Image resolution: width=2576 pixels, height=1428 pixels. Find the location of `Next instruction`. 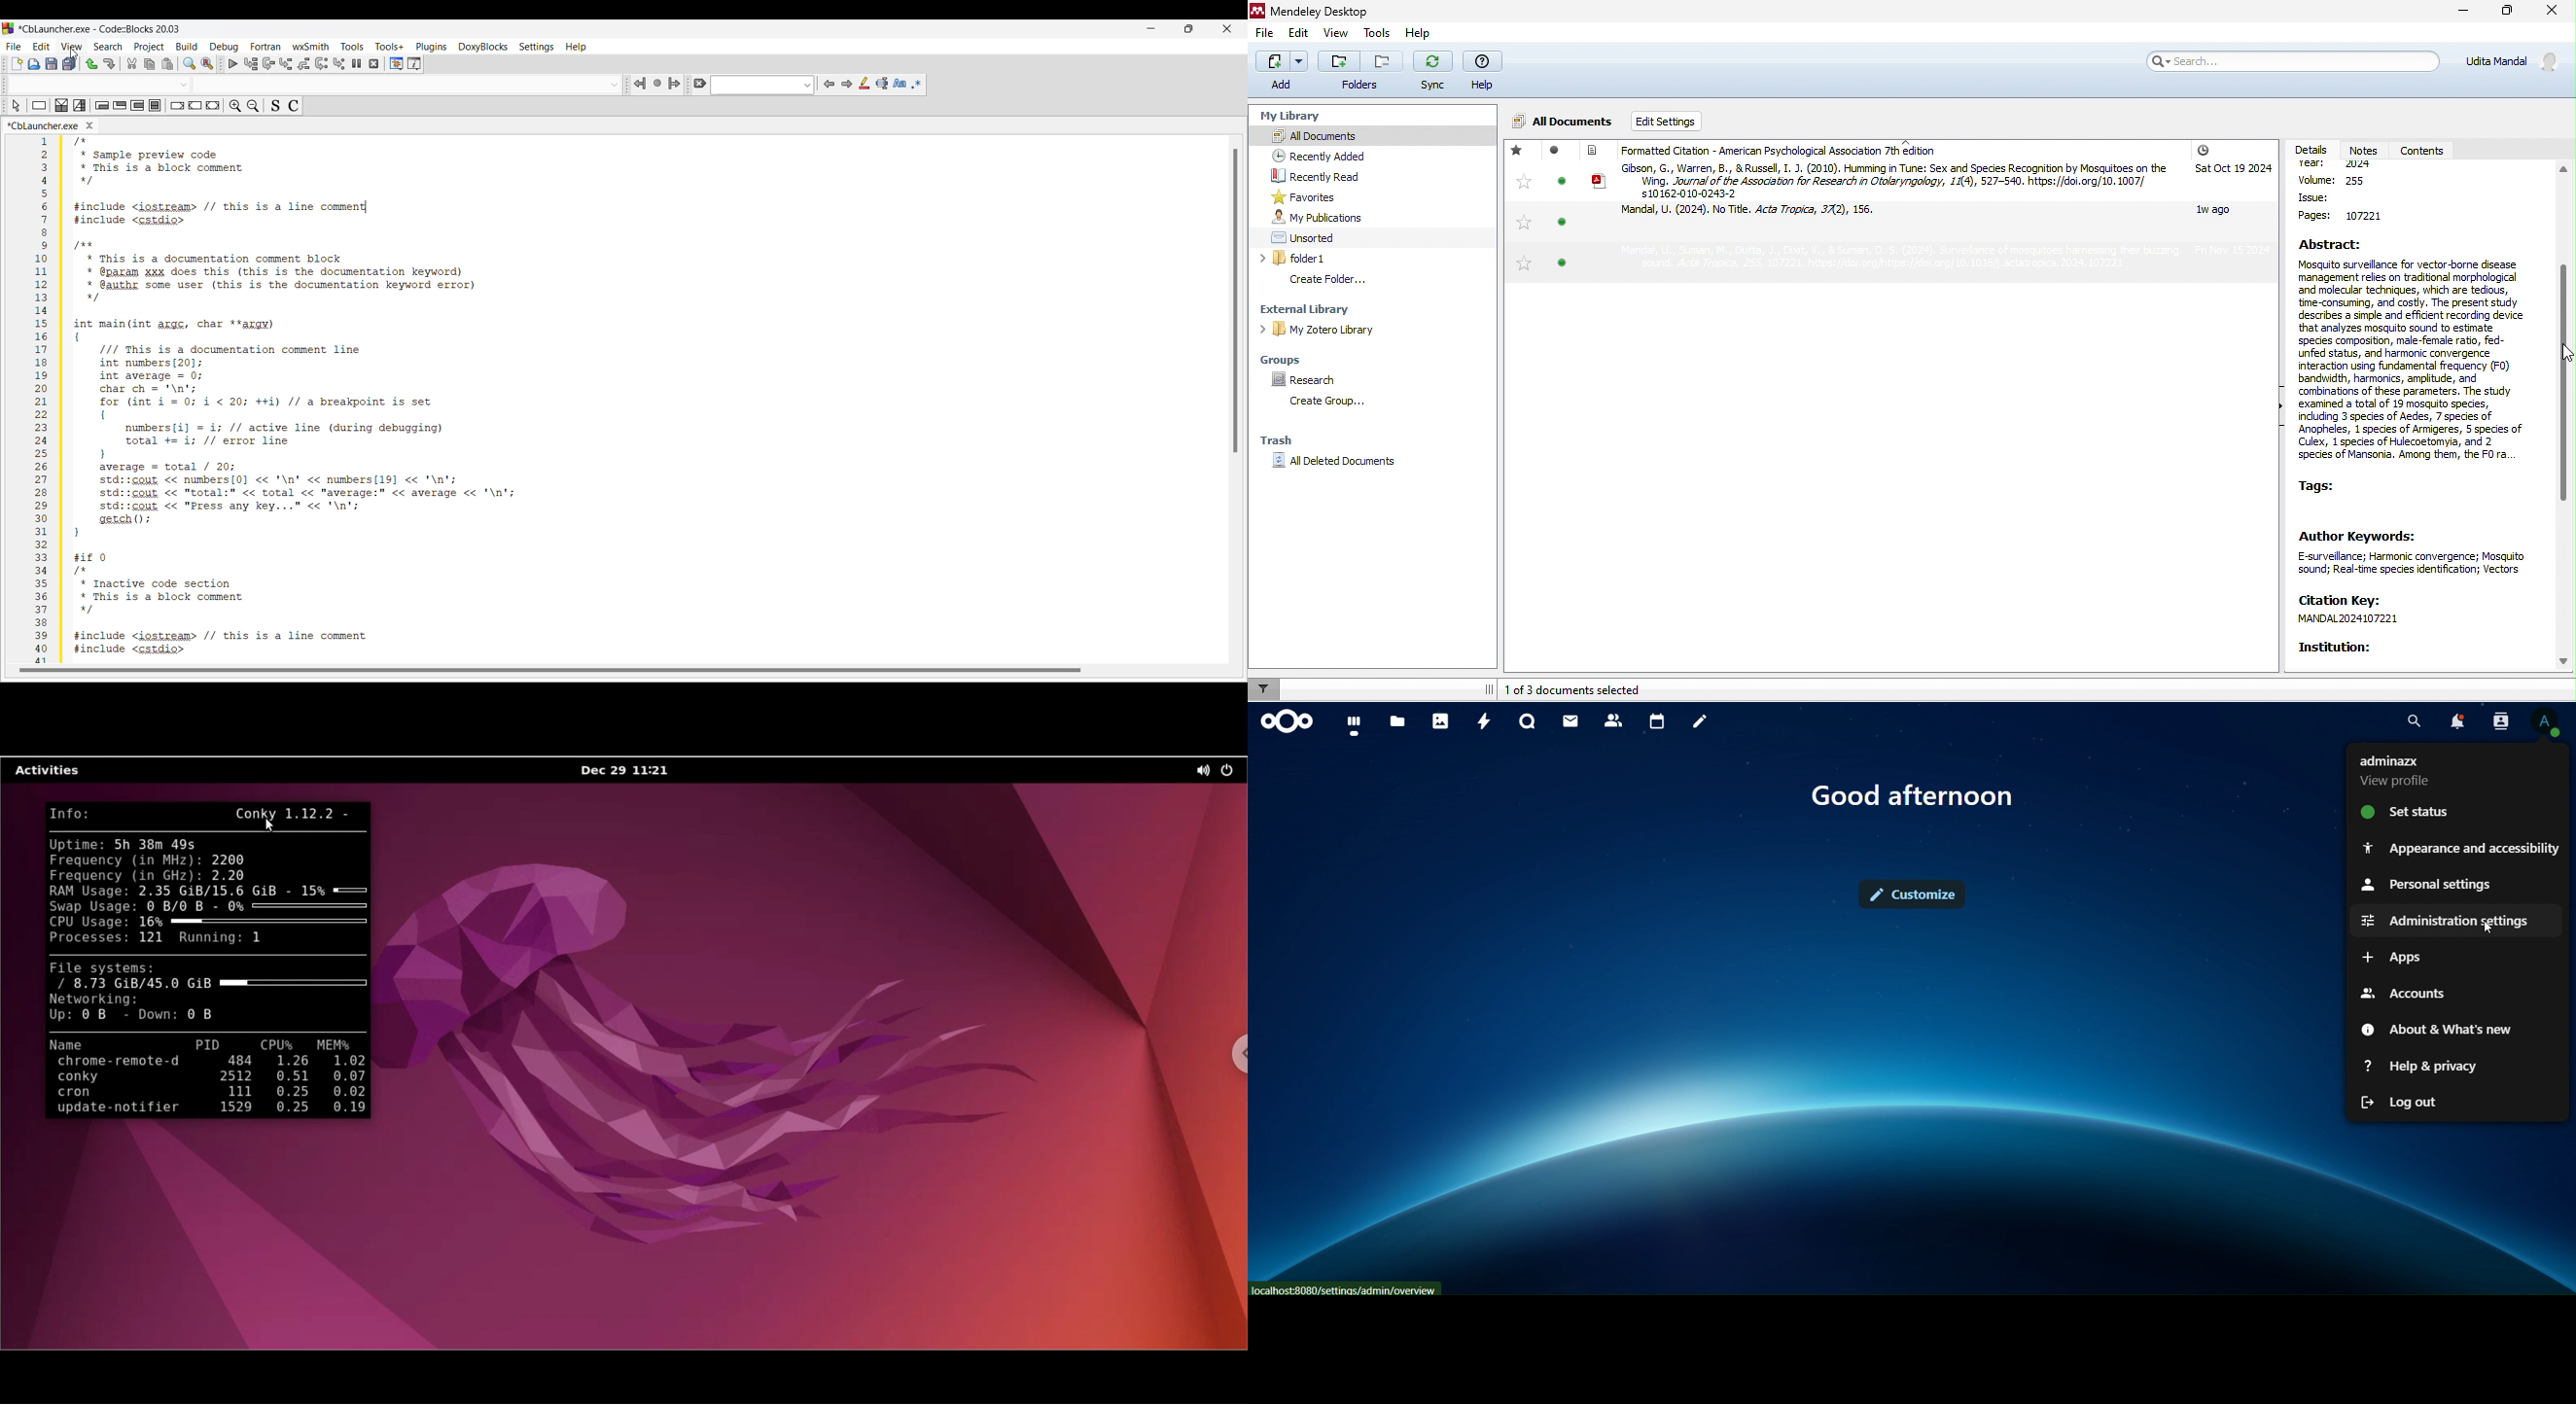

Next instruction is located at coordinates (322, 64).